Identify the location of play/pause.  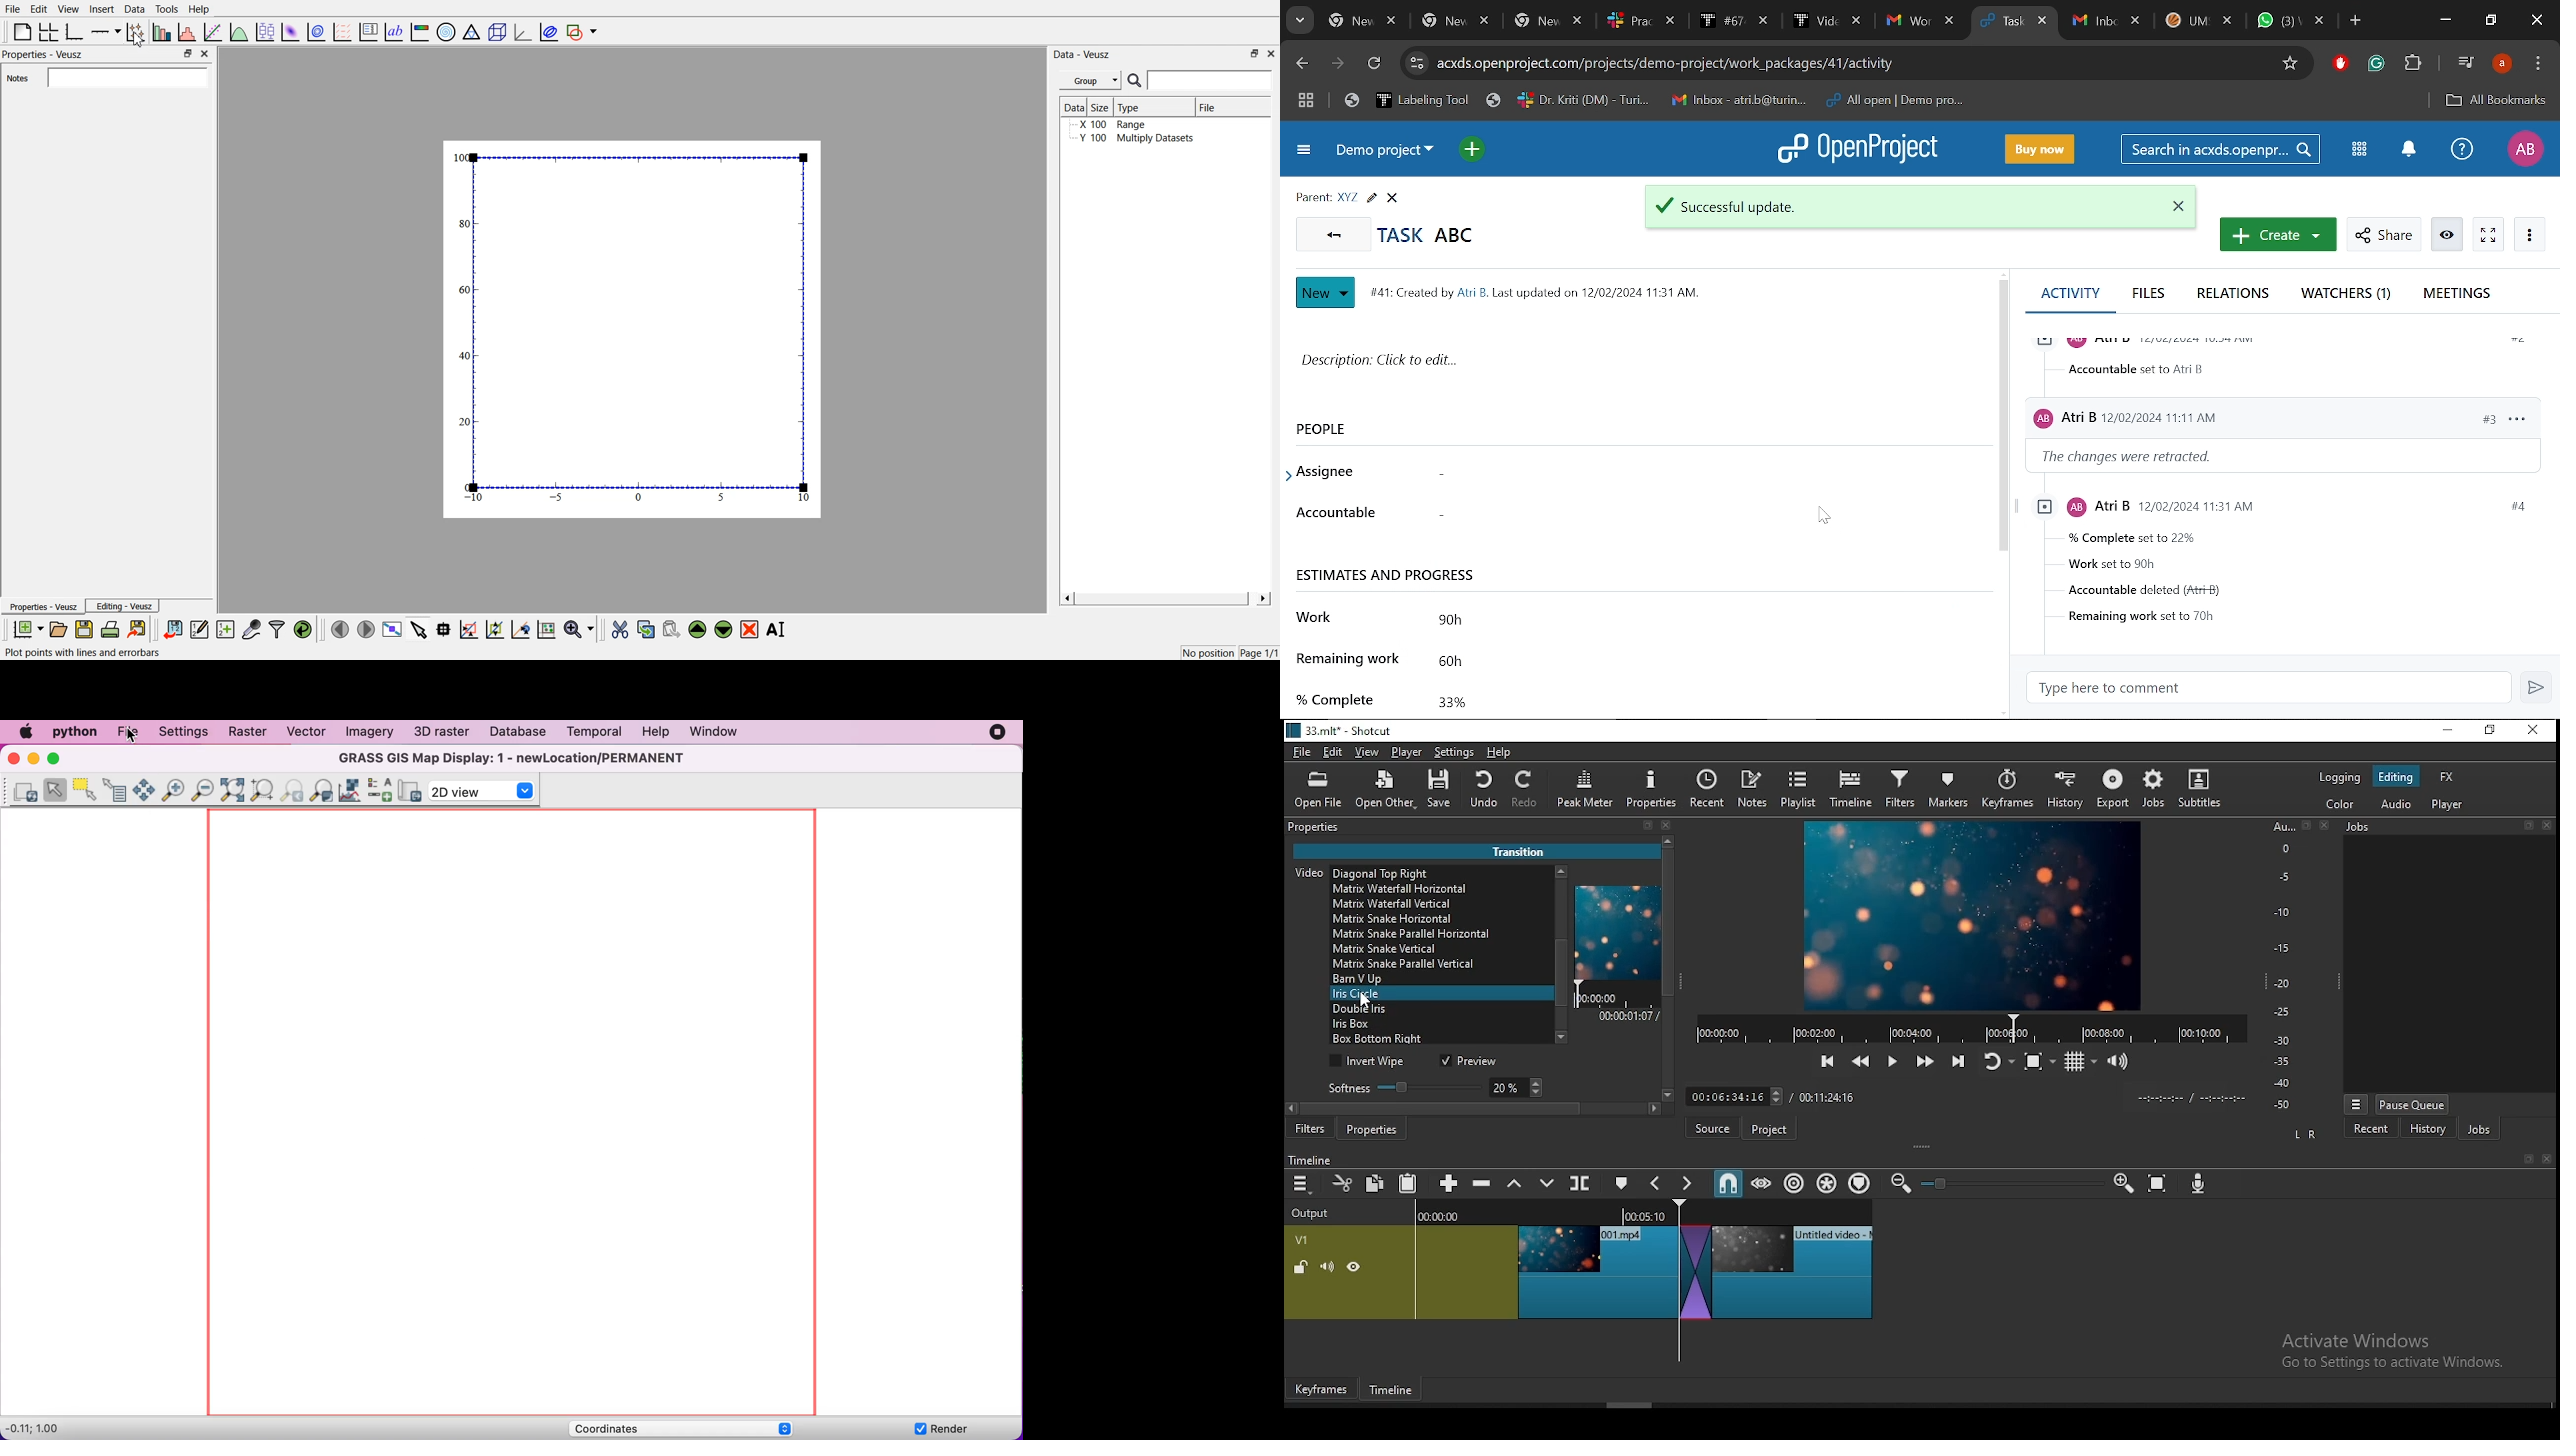
(1890, 1065).